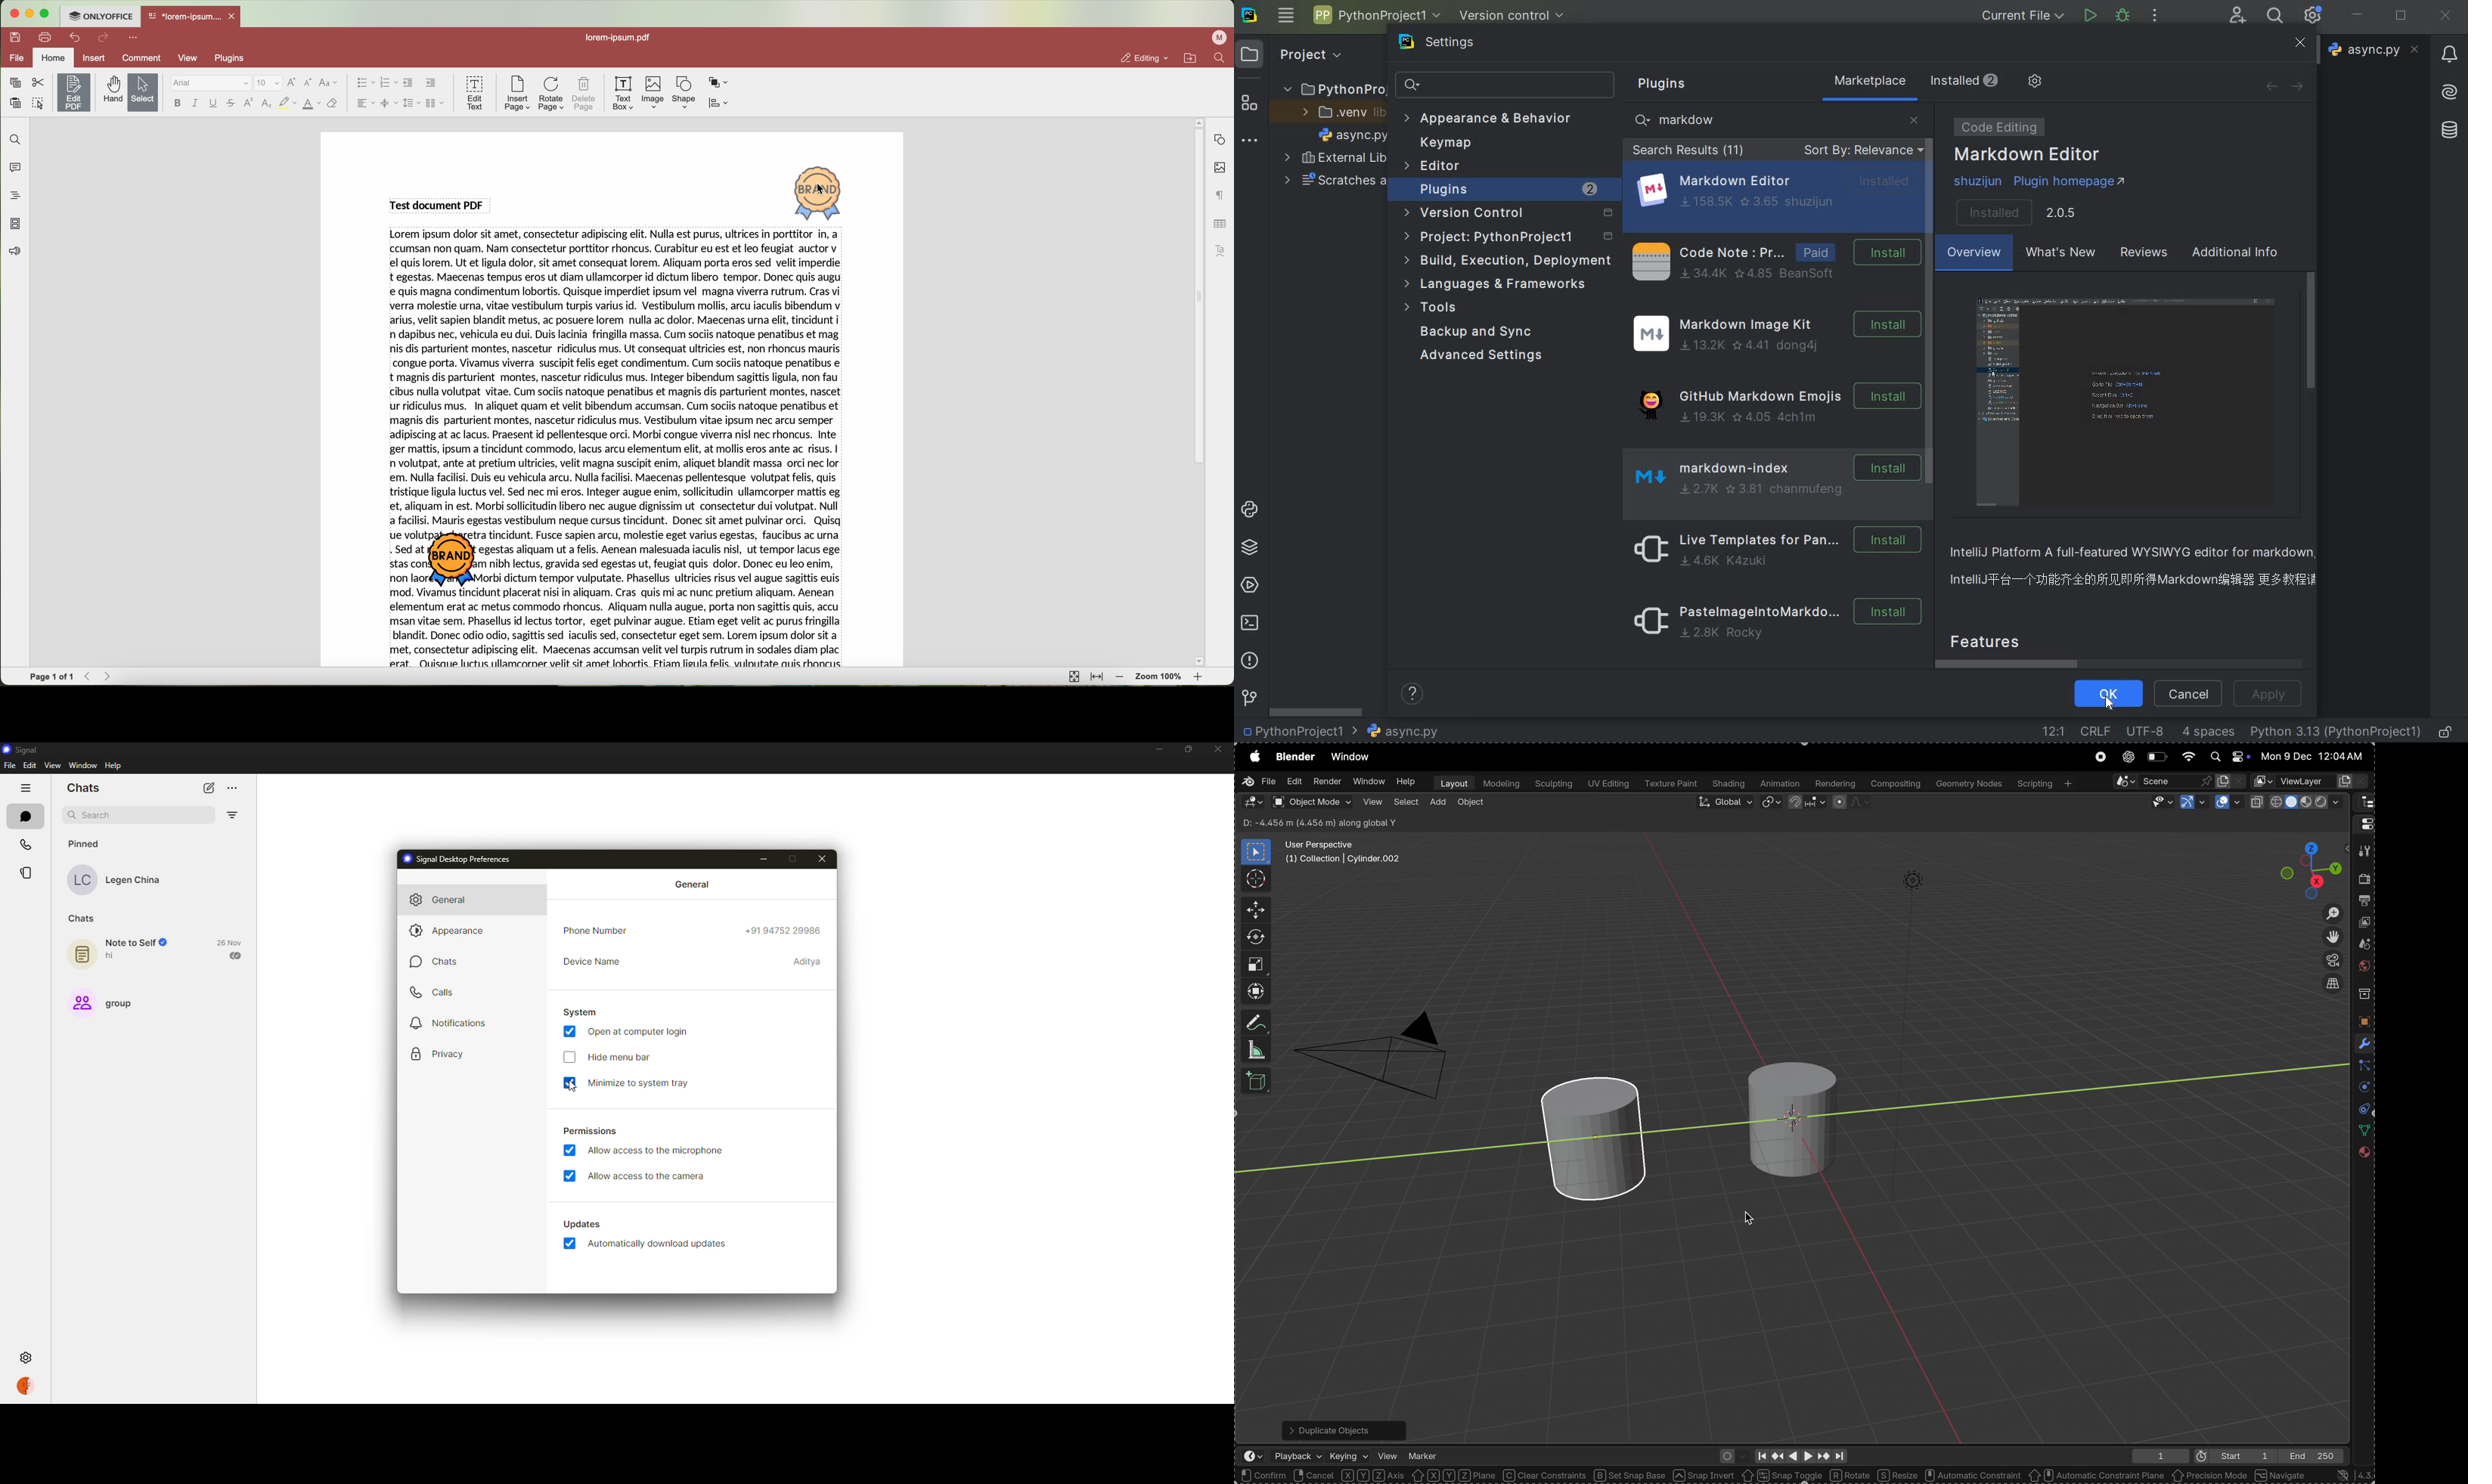 This screenshot has height=1484, width=2492. What do you see at coordinates (76, 37) in the screenshot?
I see `undo` at bounding box center [76, 37].